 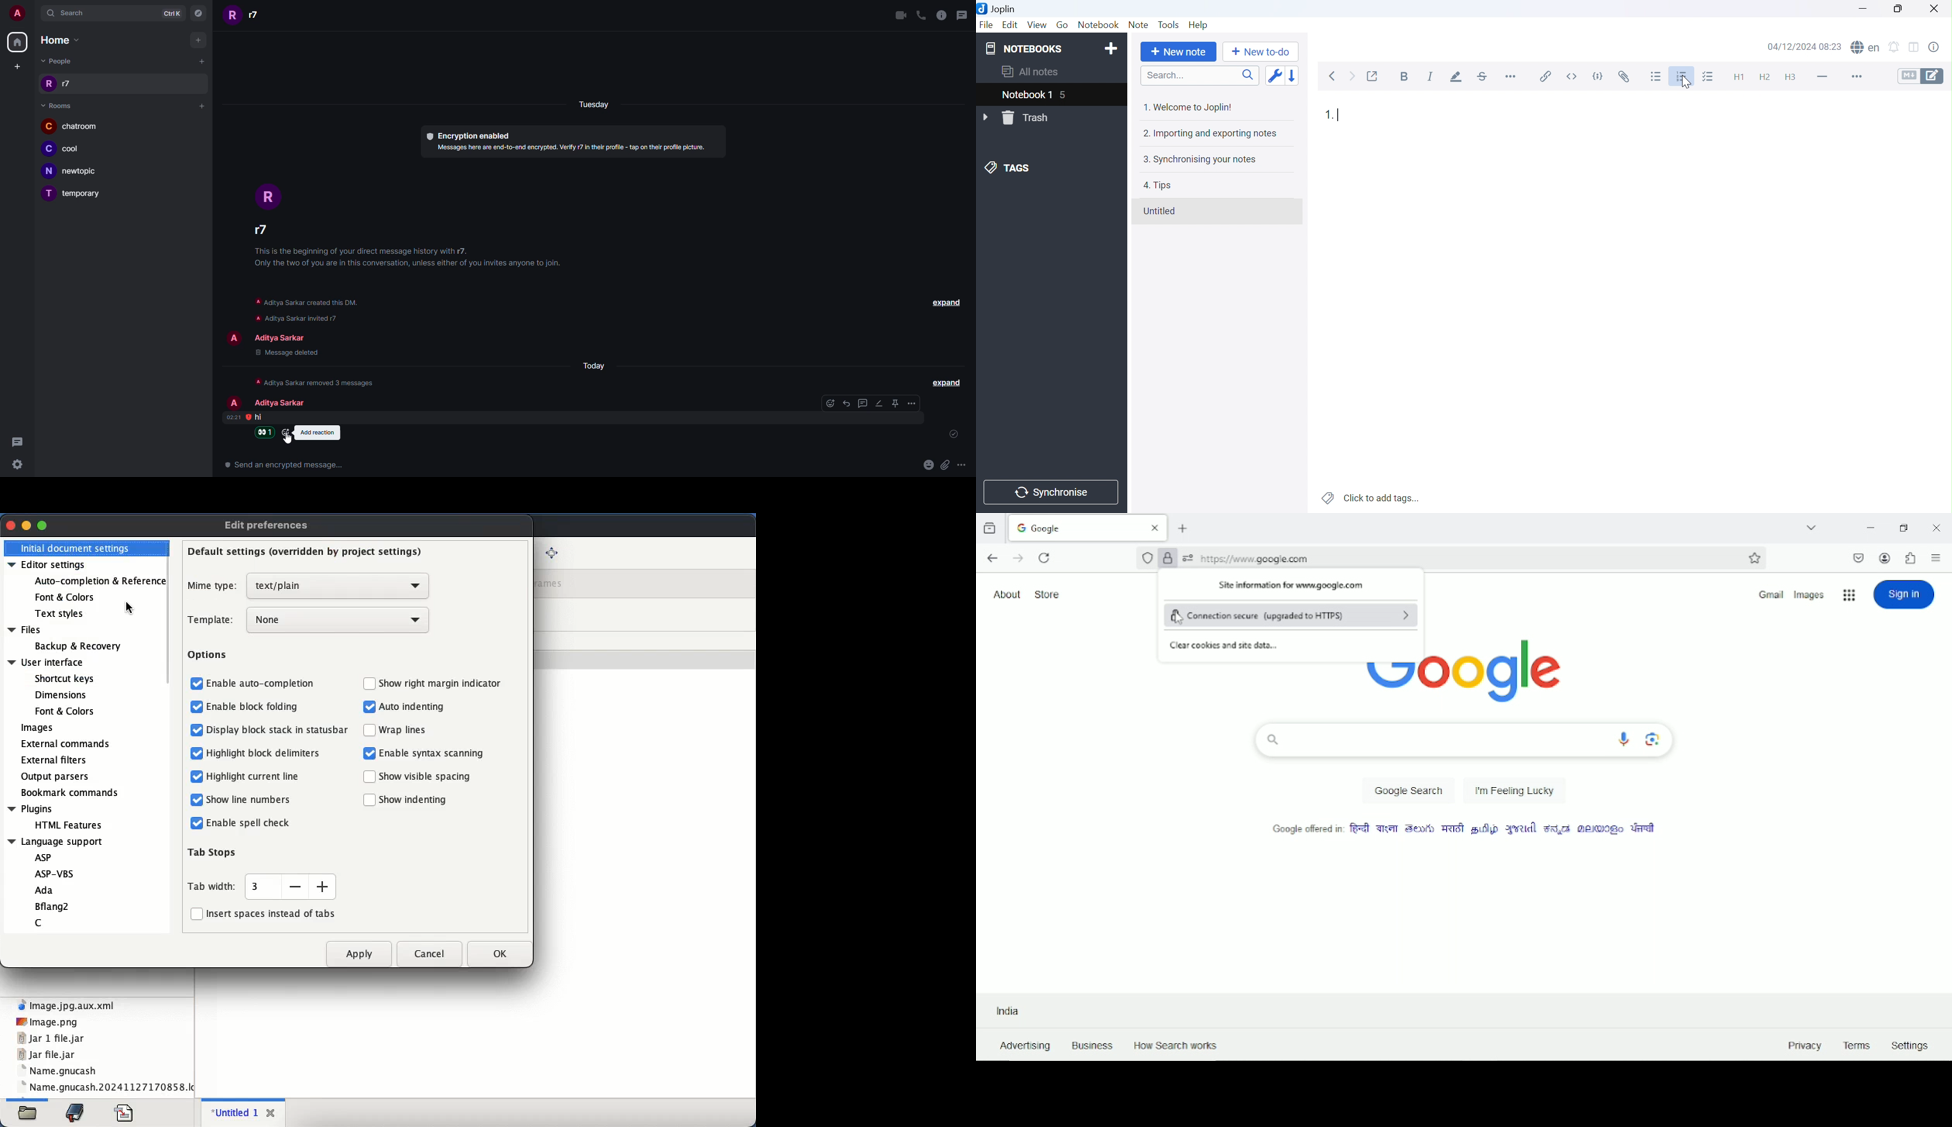 What do you see at coordinates (986, 118) in the screenshot?
I see `Drop Down` at bounding box center [986, 118].